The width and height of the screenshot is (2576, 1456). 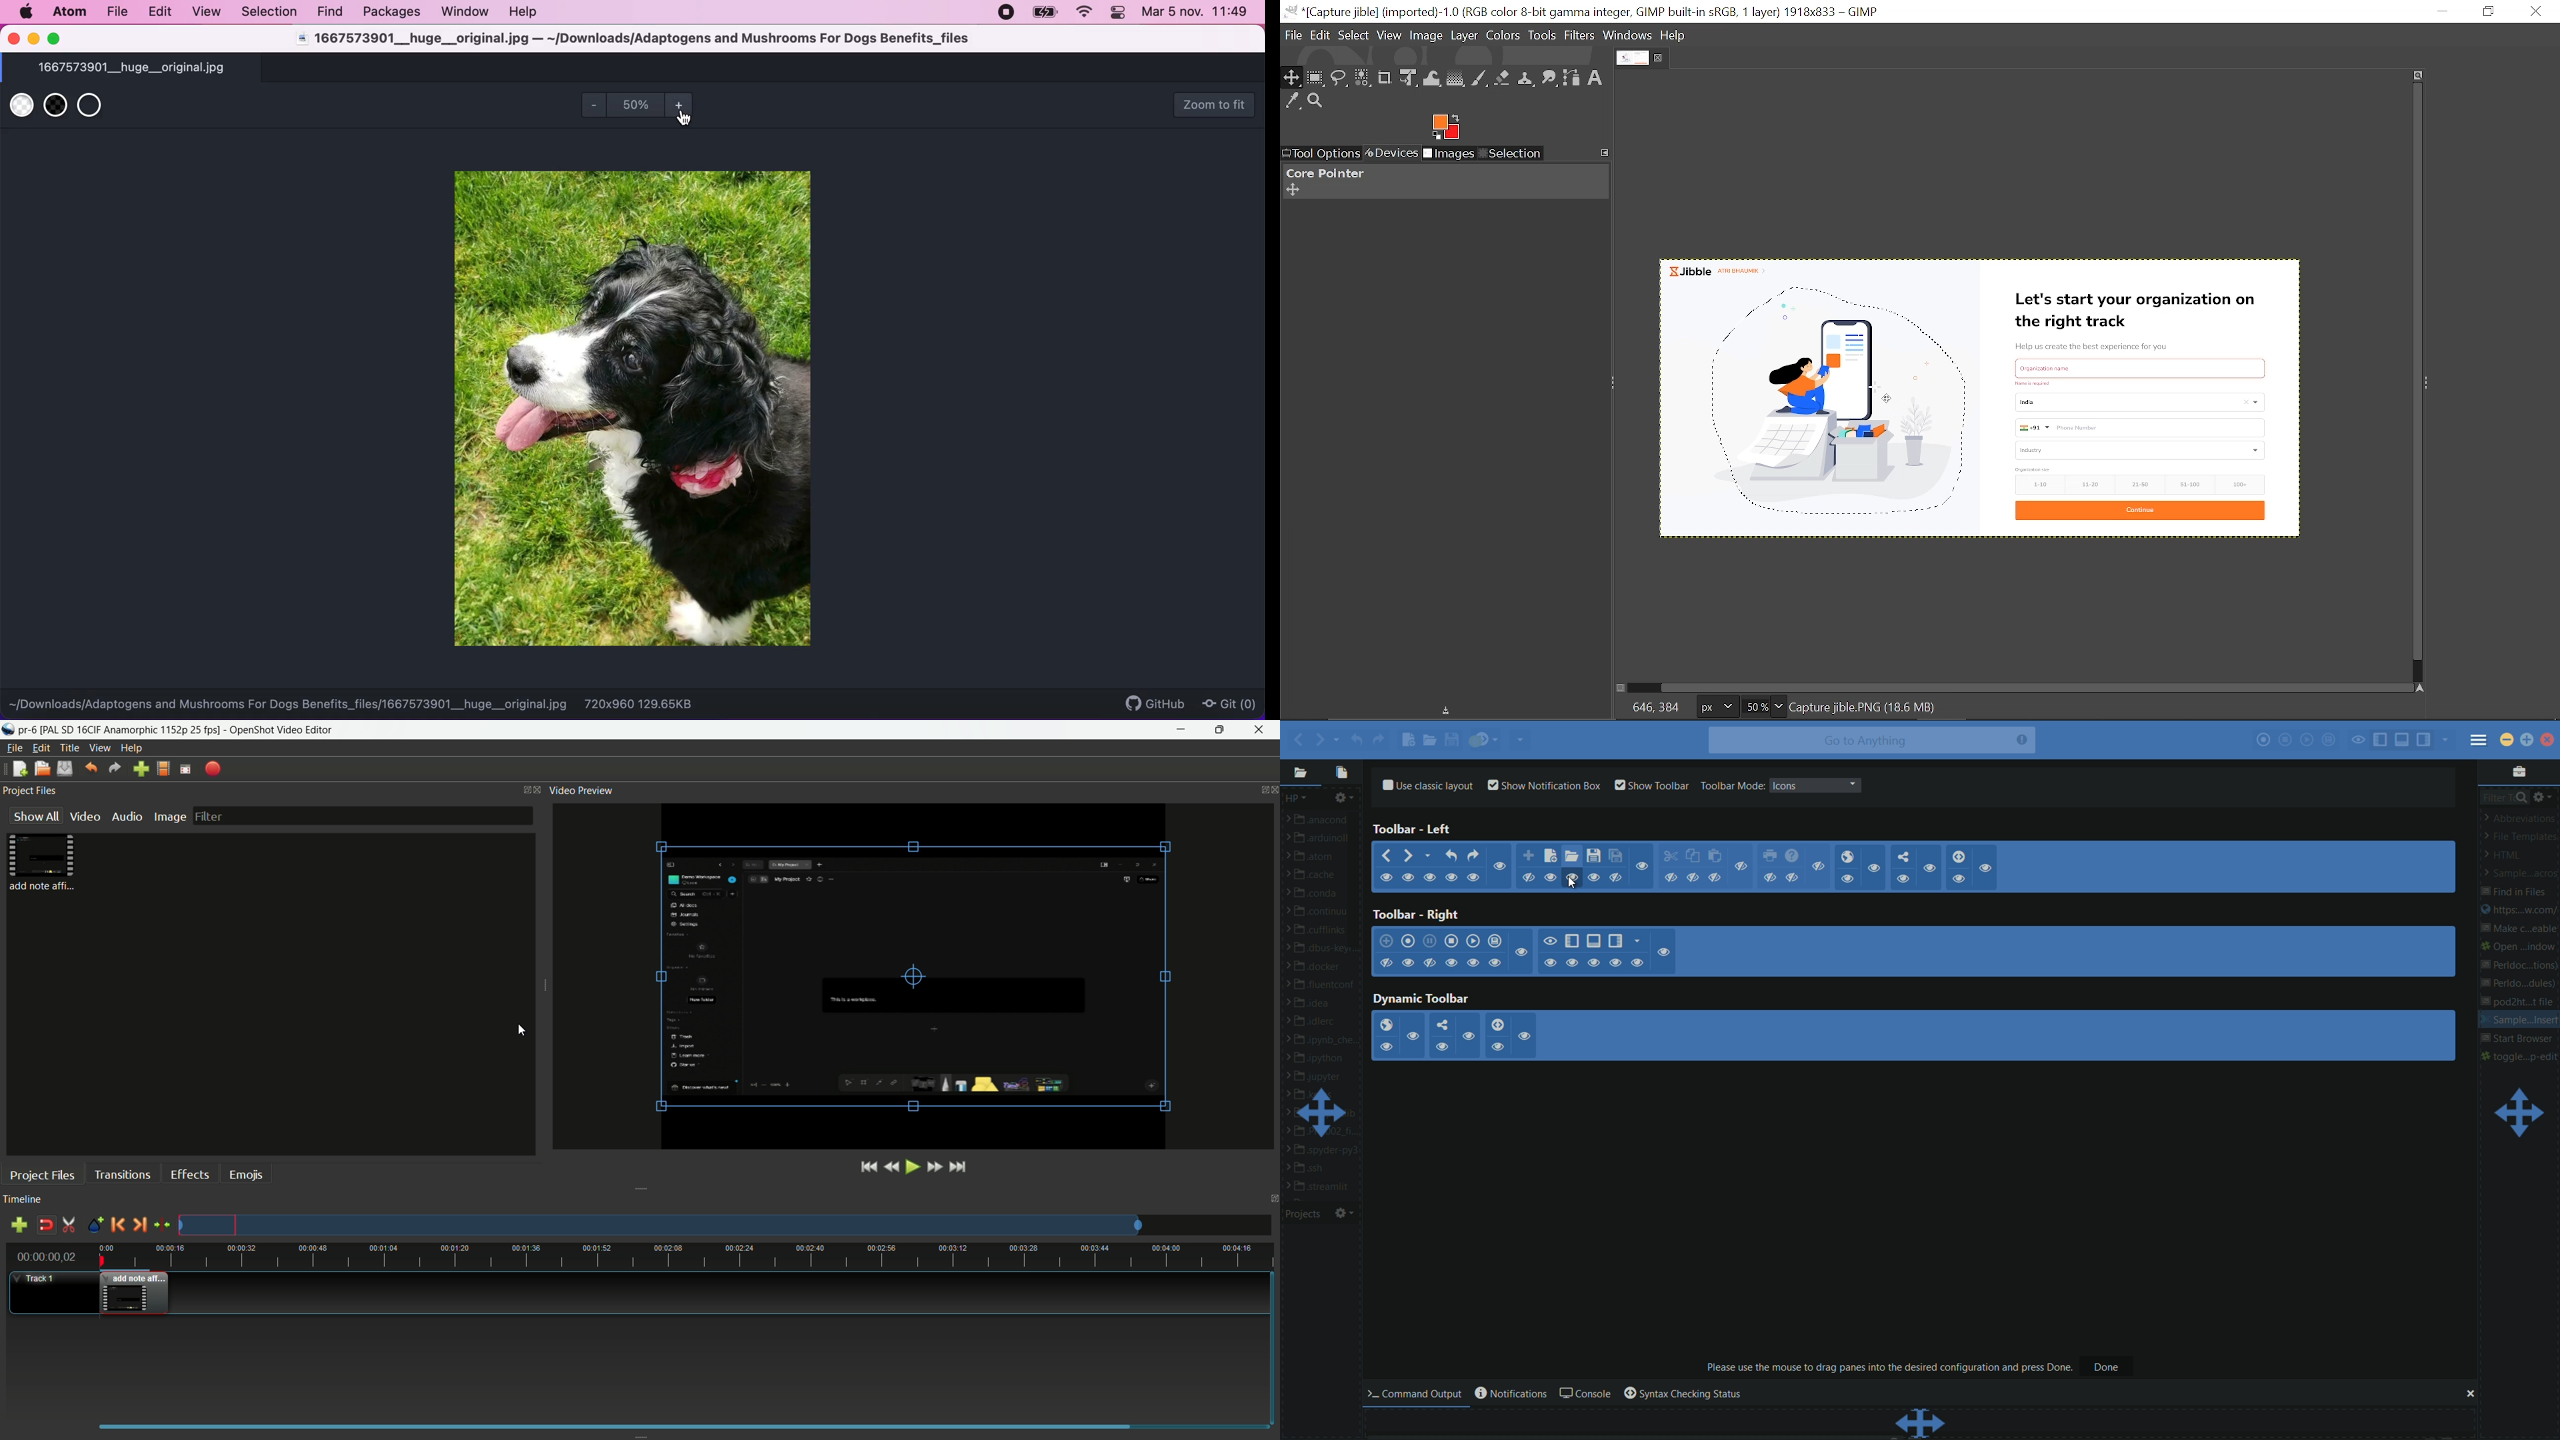 What do you see at coordinates (1196, 14) in the screenshot?
I see `mar 5 nov, 11:49` at bounding box center [1196, 14].